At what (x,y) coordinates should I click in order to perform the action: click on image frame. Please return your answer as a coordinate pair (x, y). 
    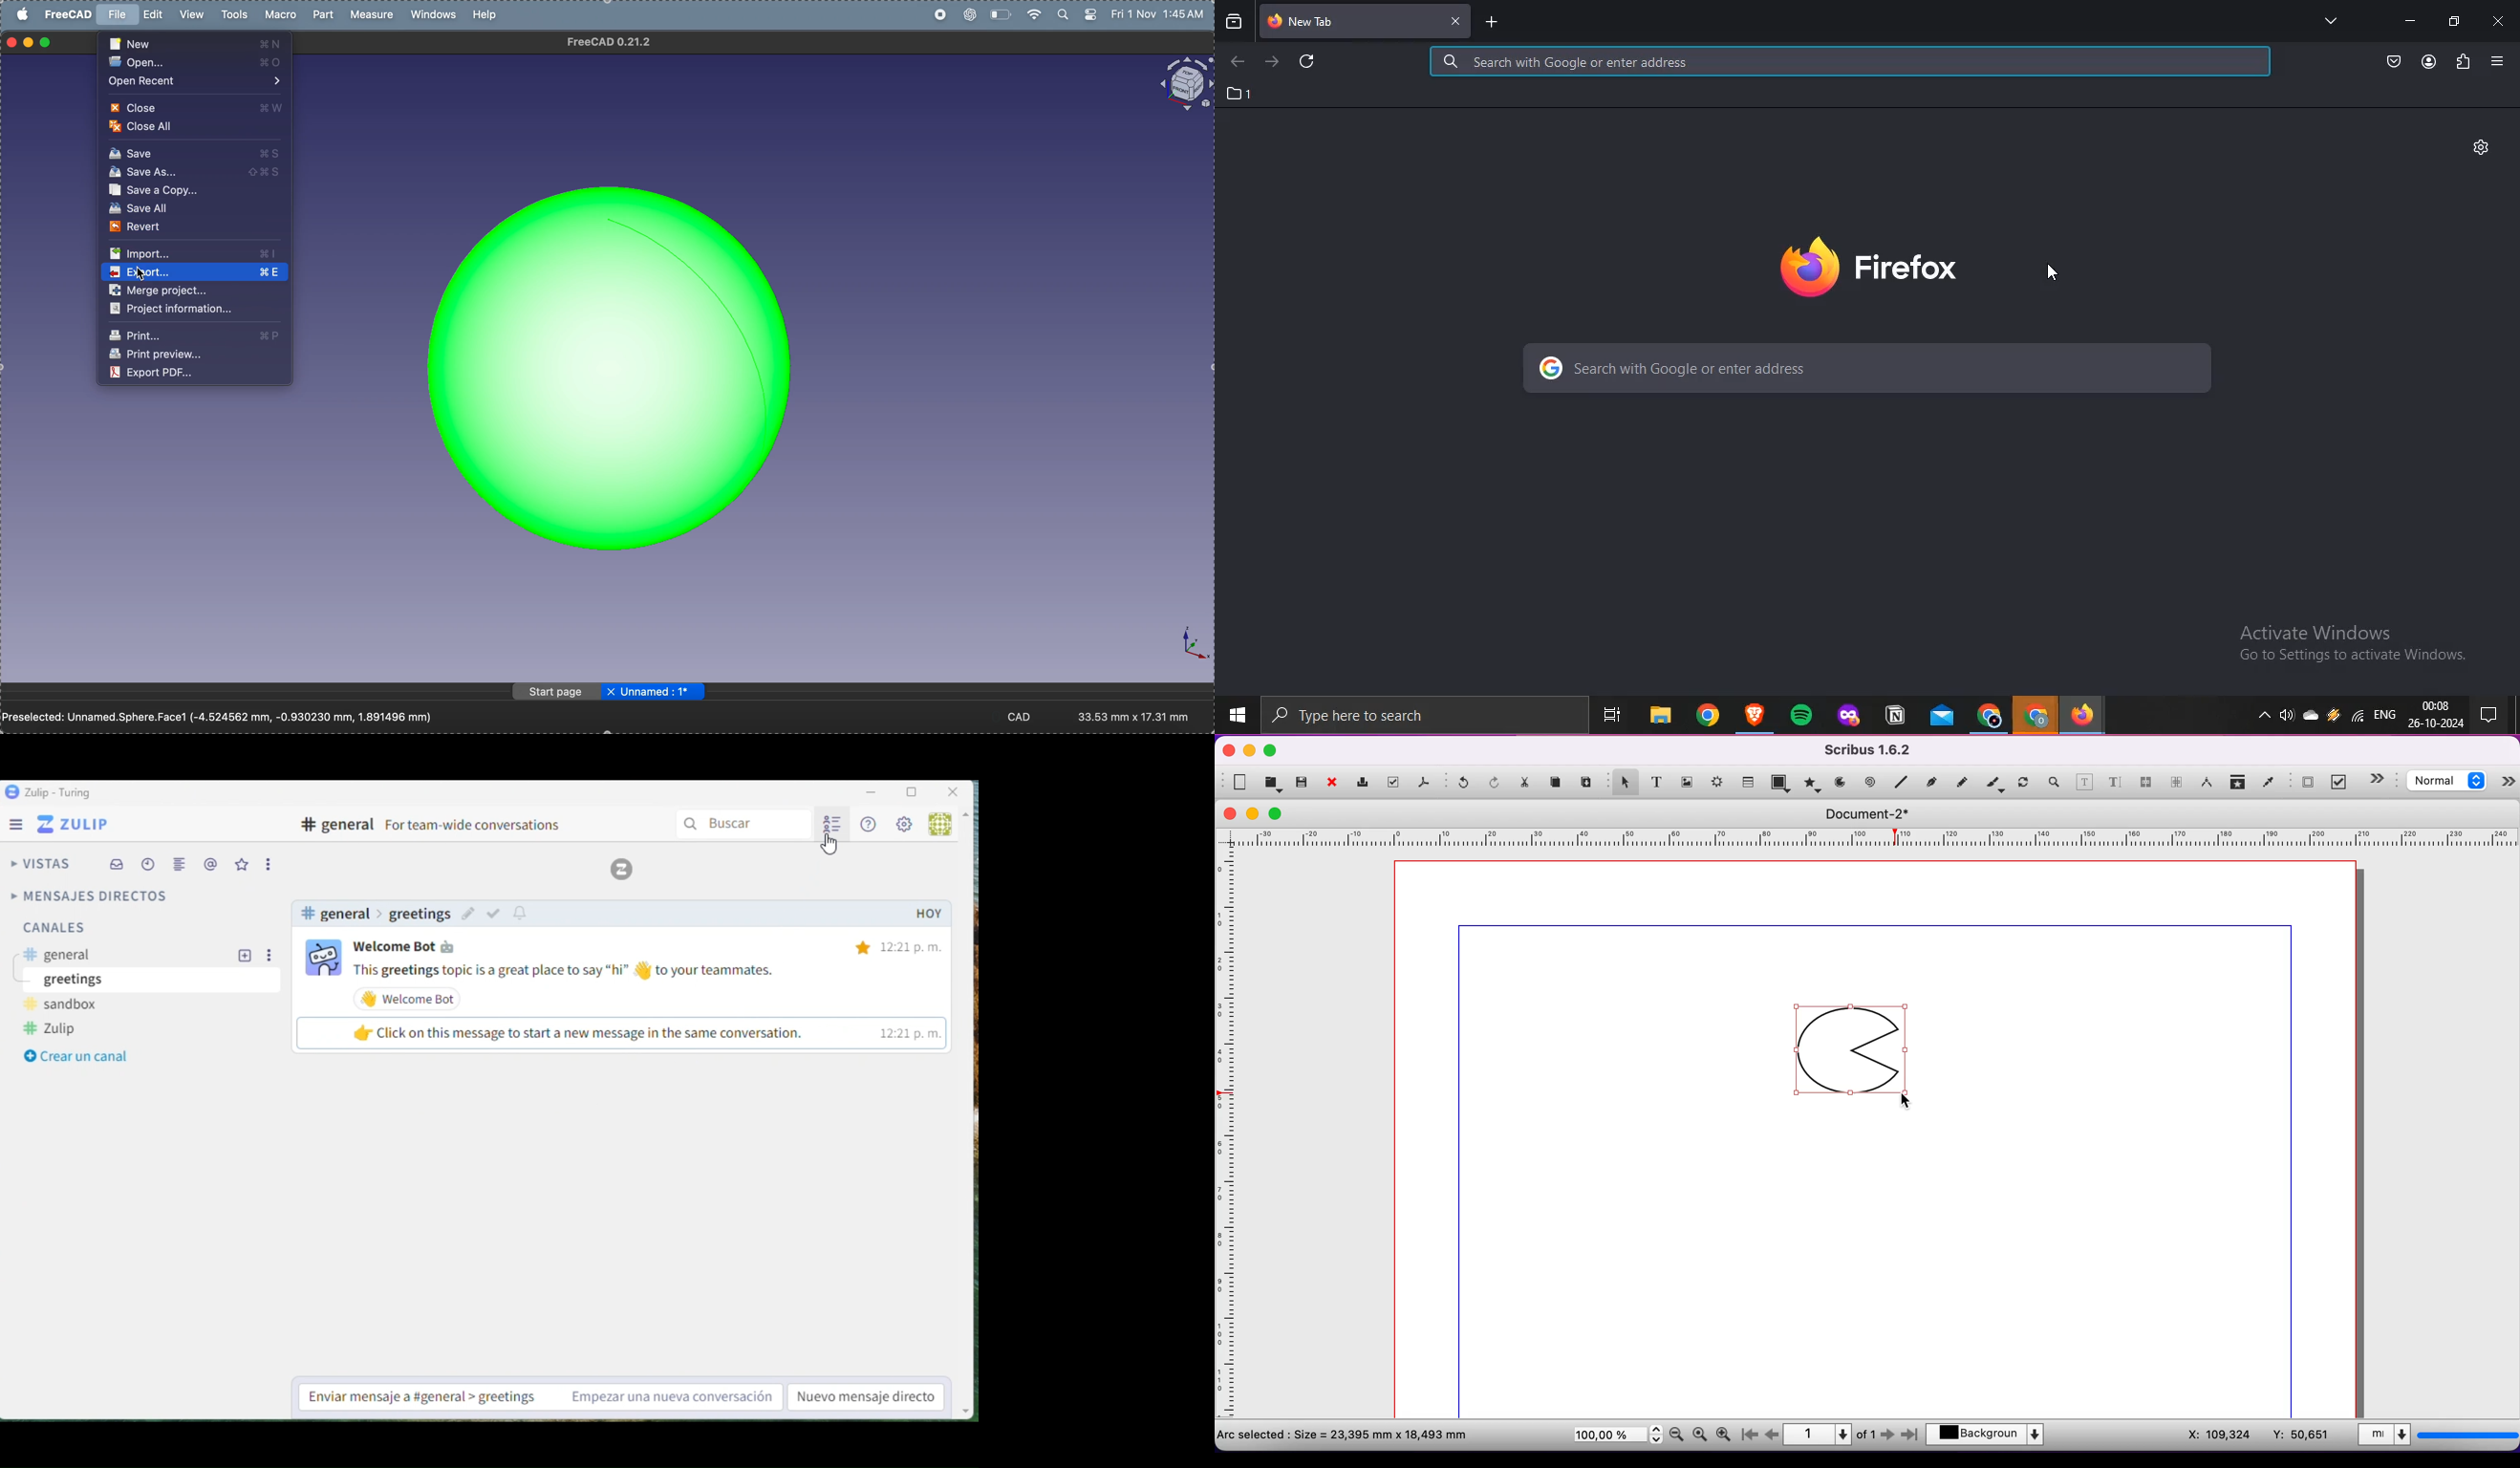
    Looking at the image, I should click on (1687, 780).